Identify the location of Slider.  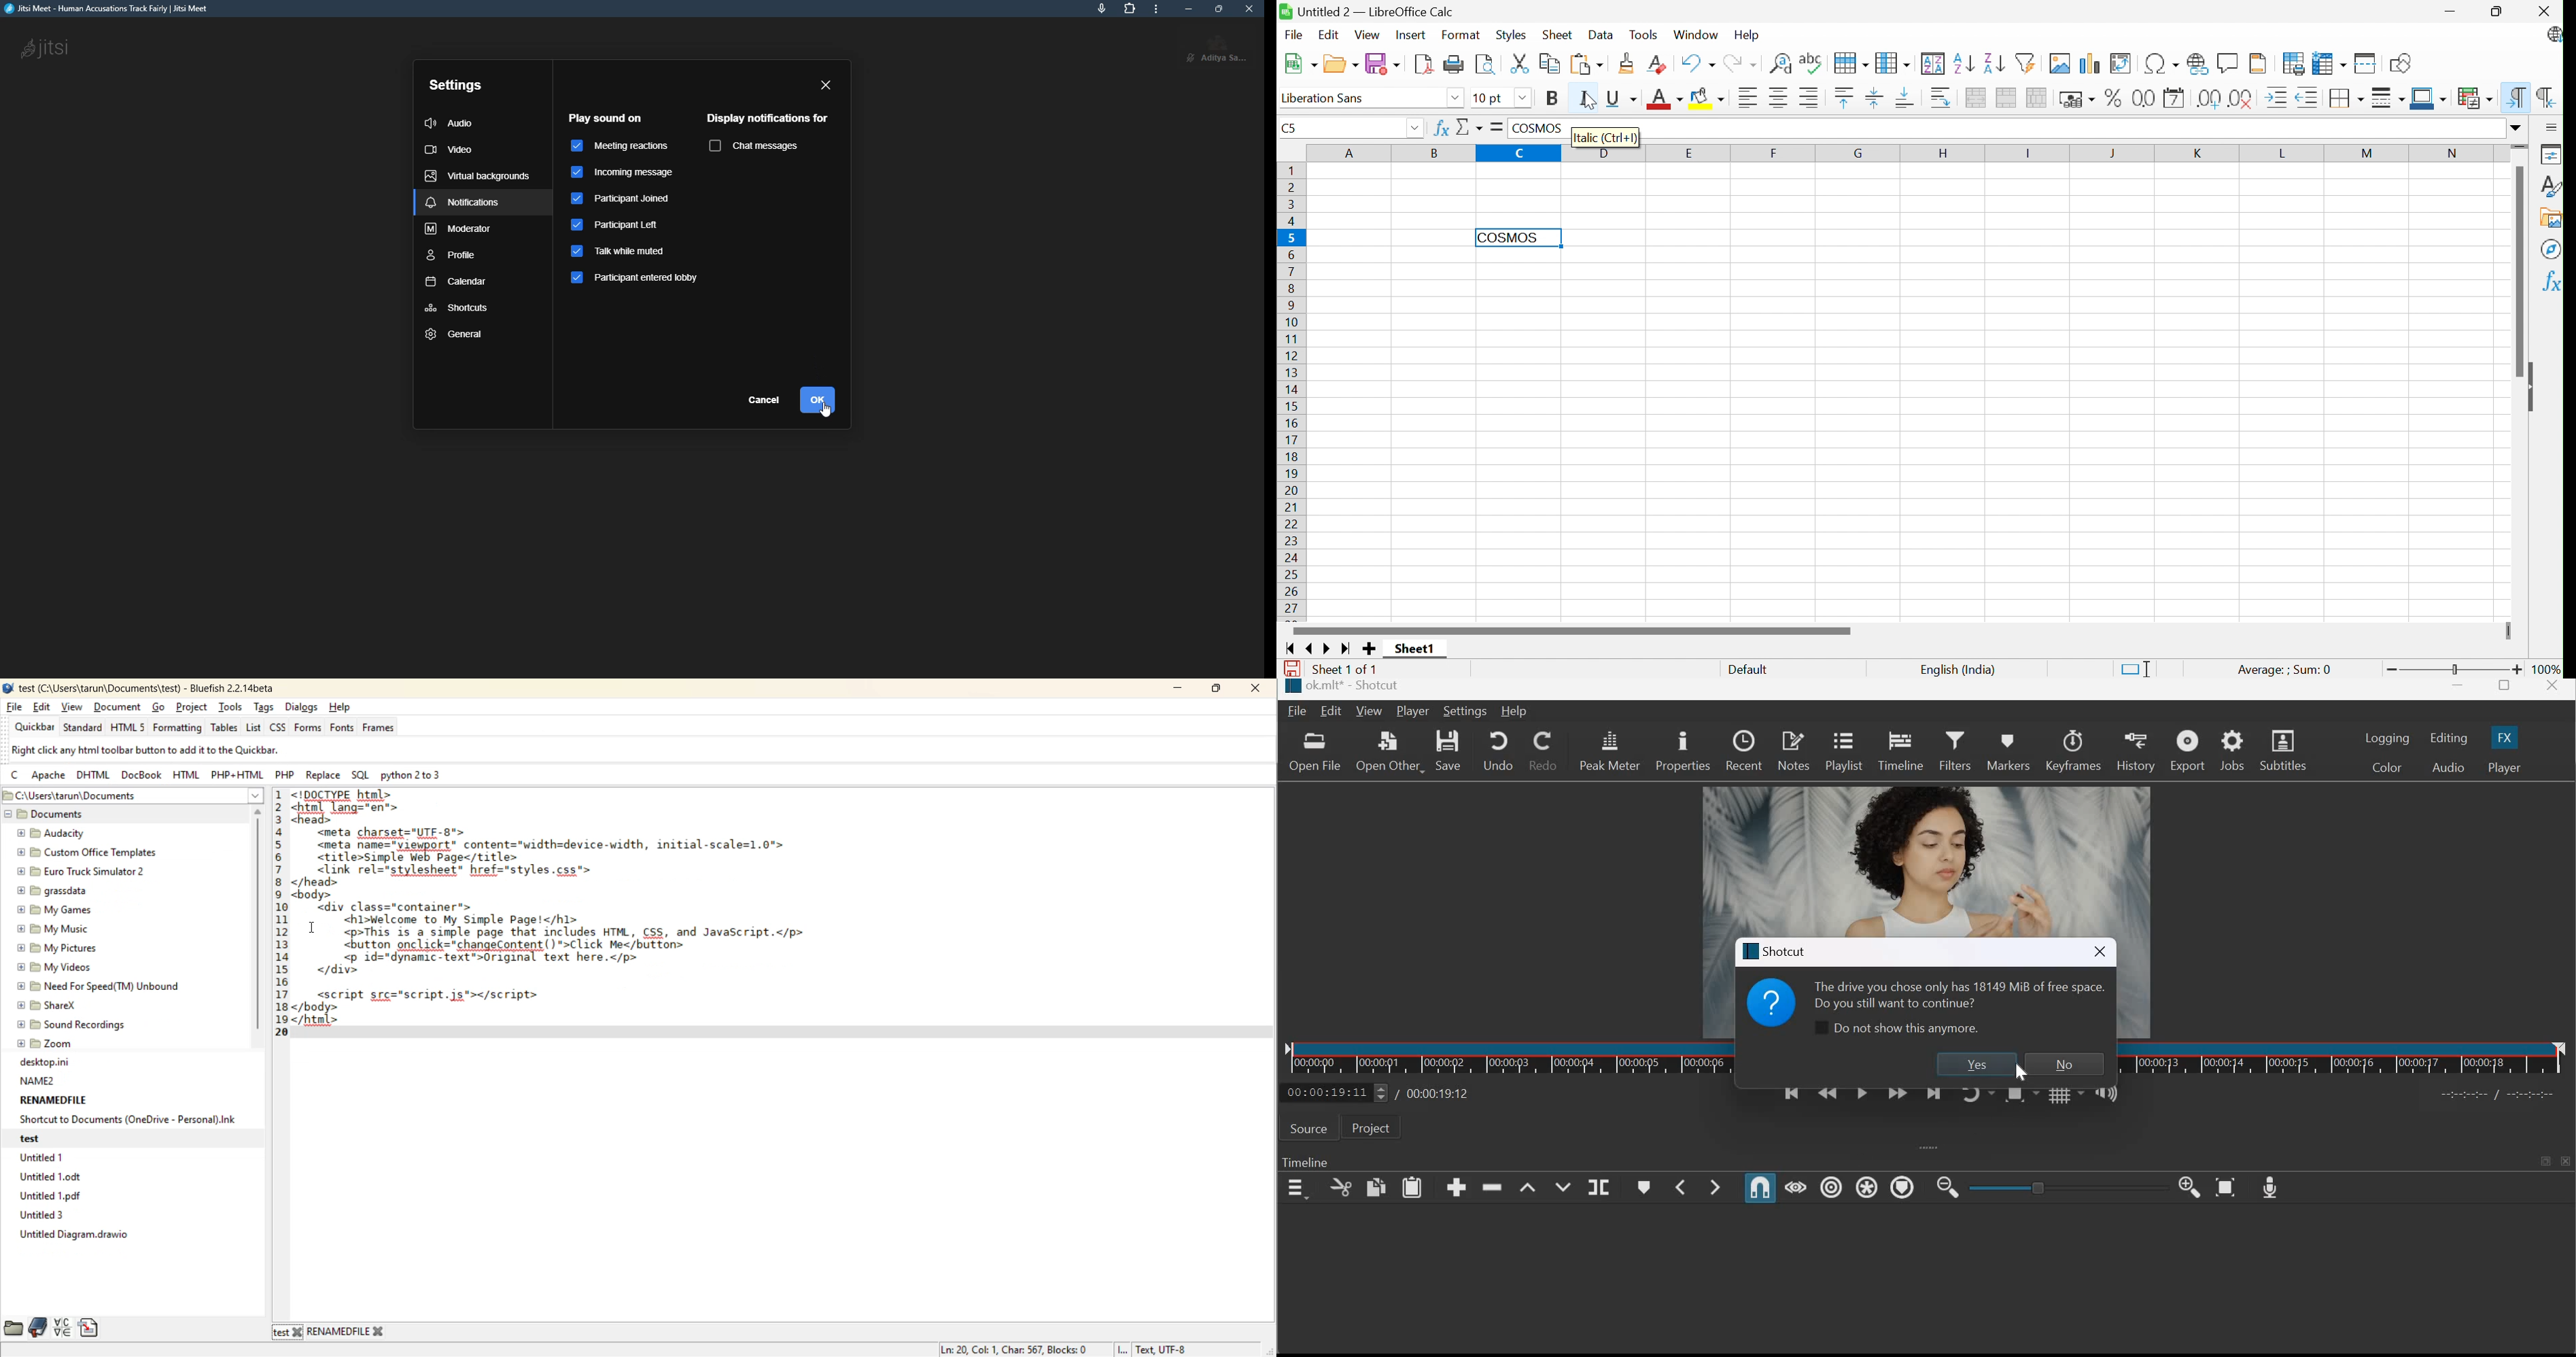
(2521, 145).